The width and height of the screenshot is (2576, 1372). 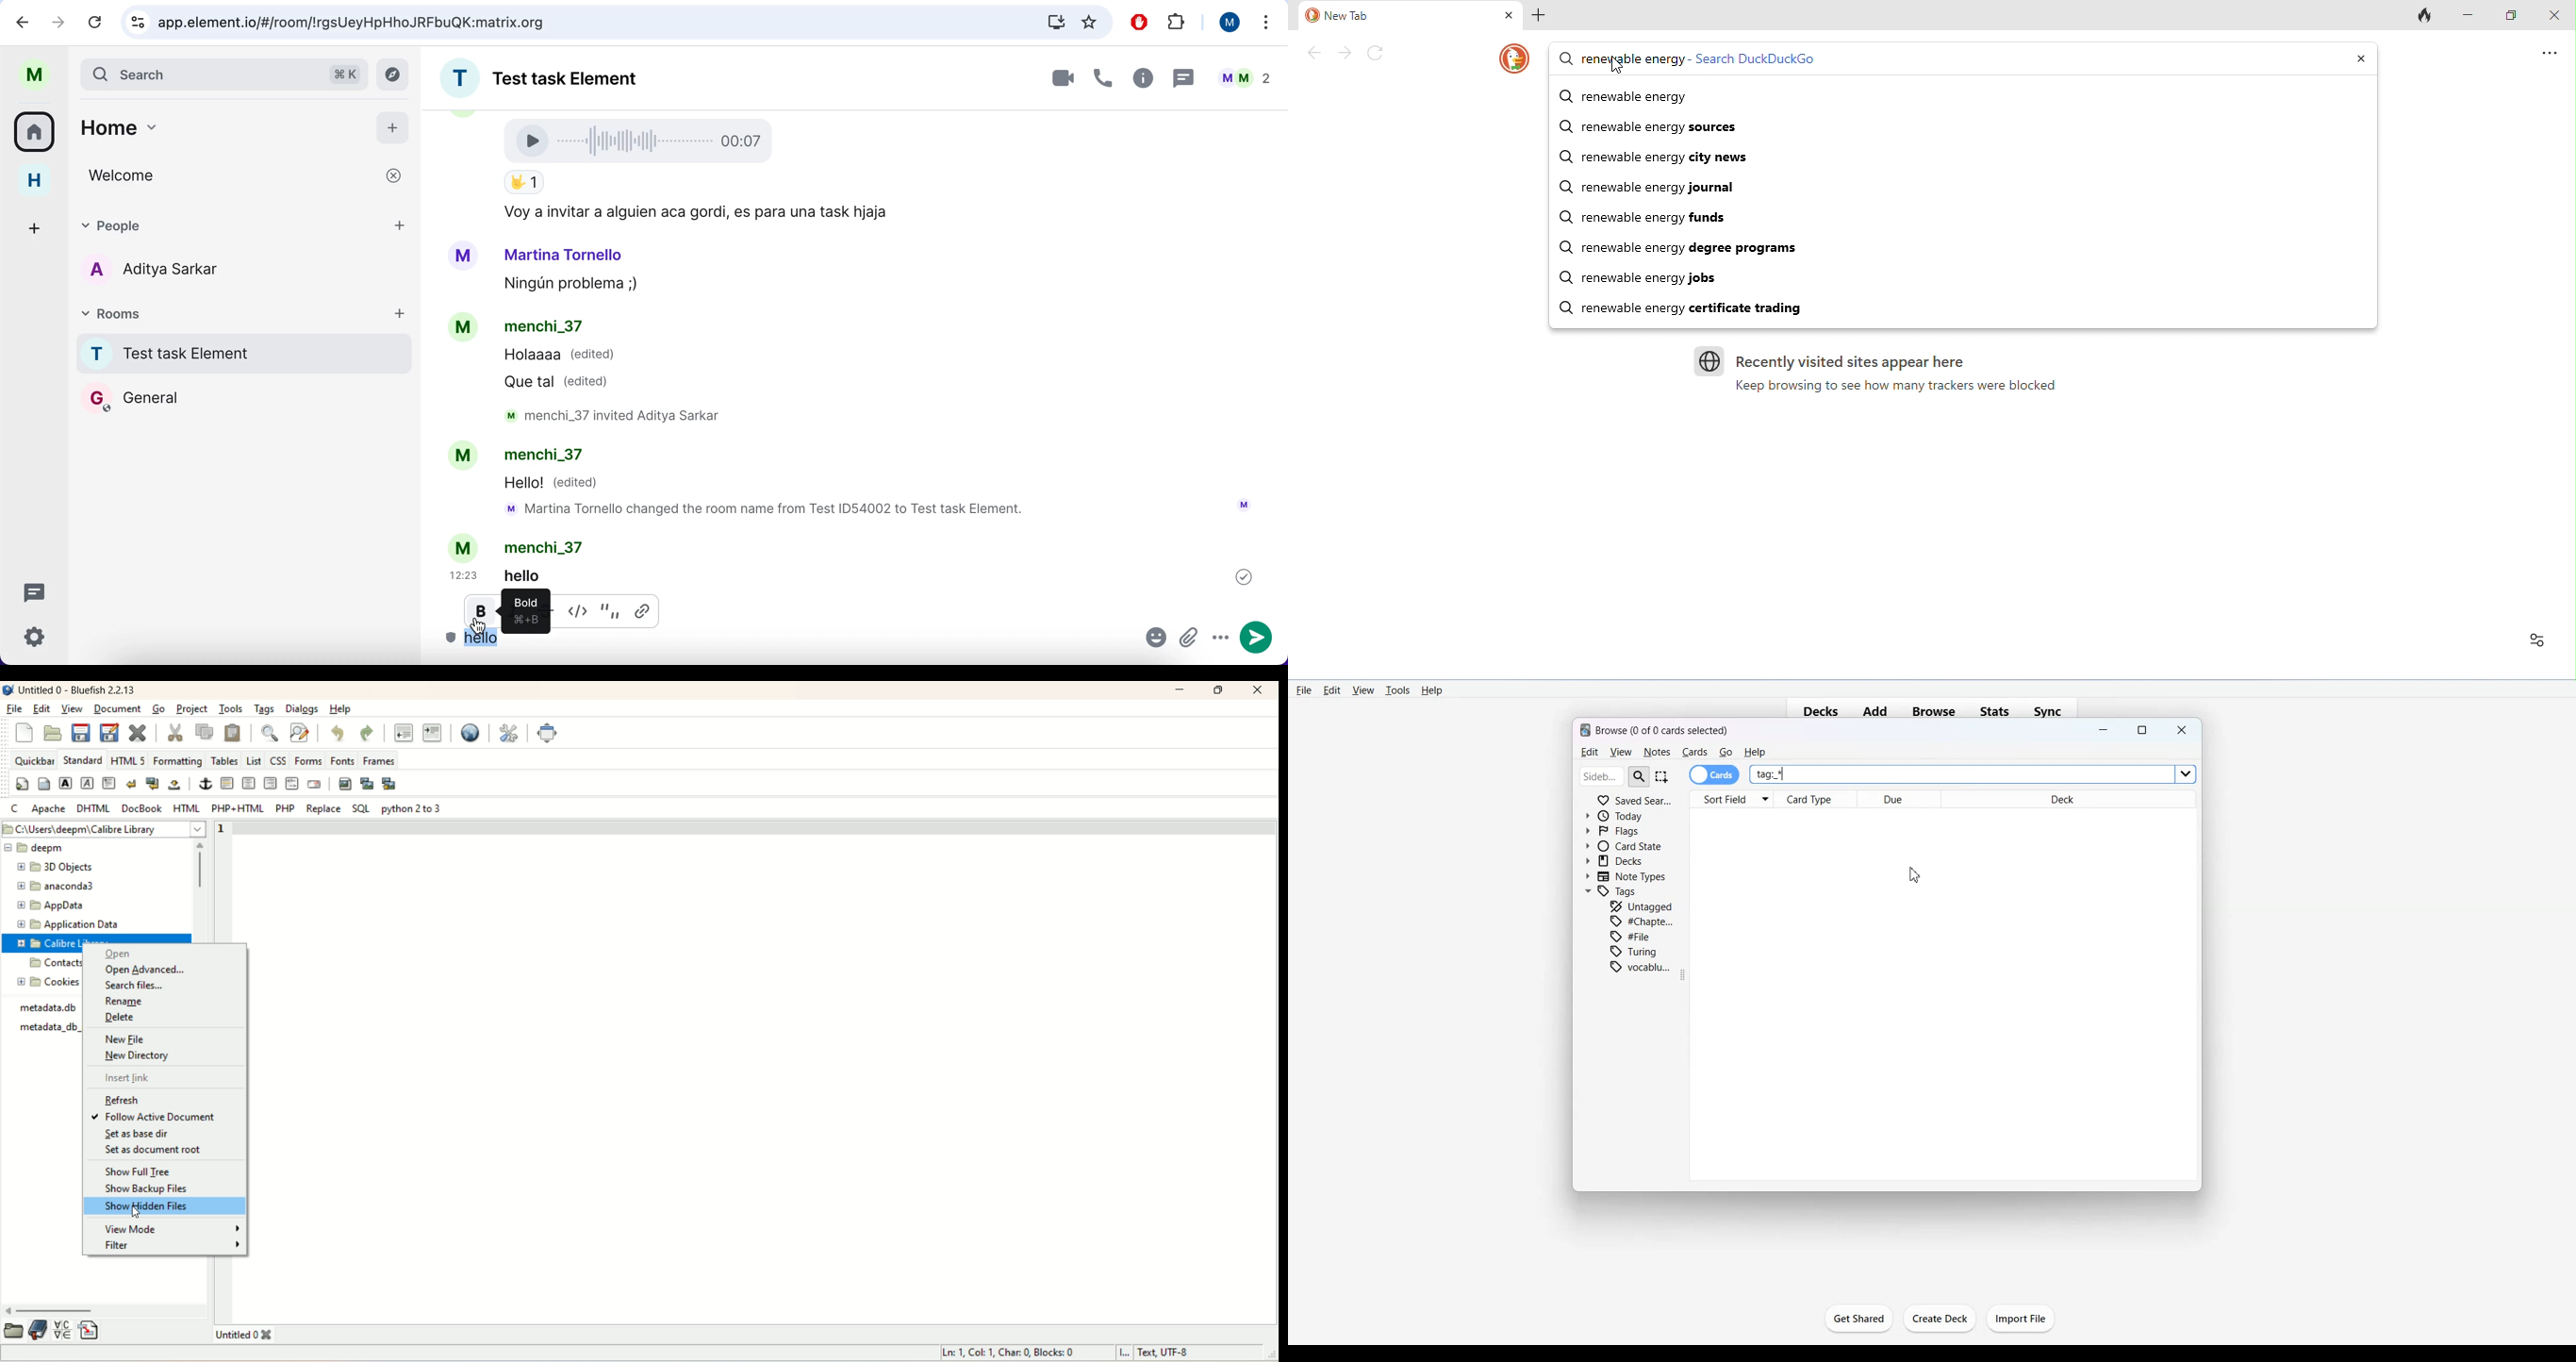 What do you see at coordinates (1627, 876) in the screenshot?
I see `Note Types` at bounding box center [1627, 876].